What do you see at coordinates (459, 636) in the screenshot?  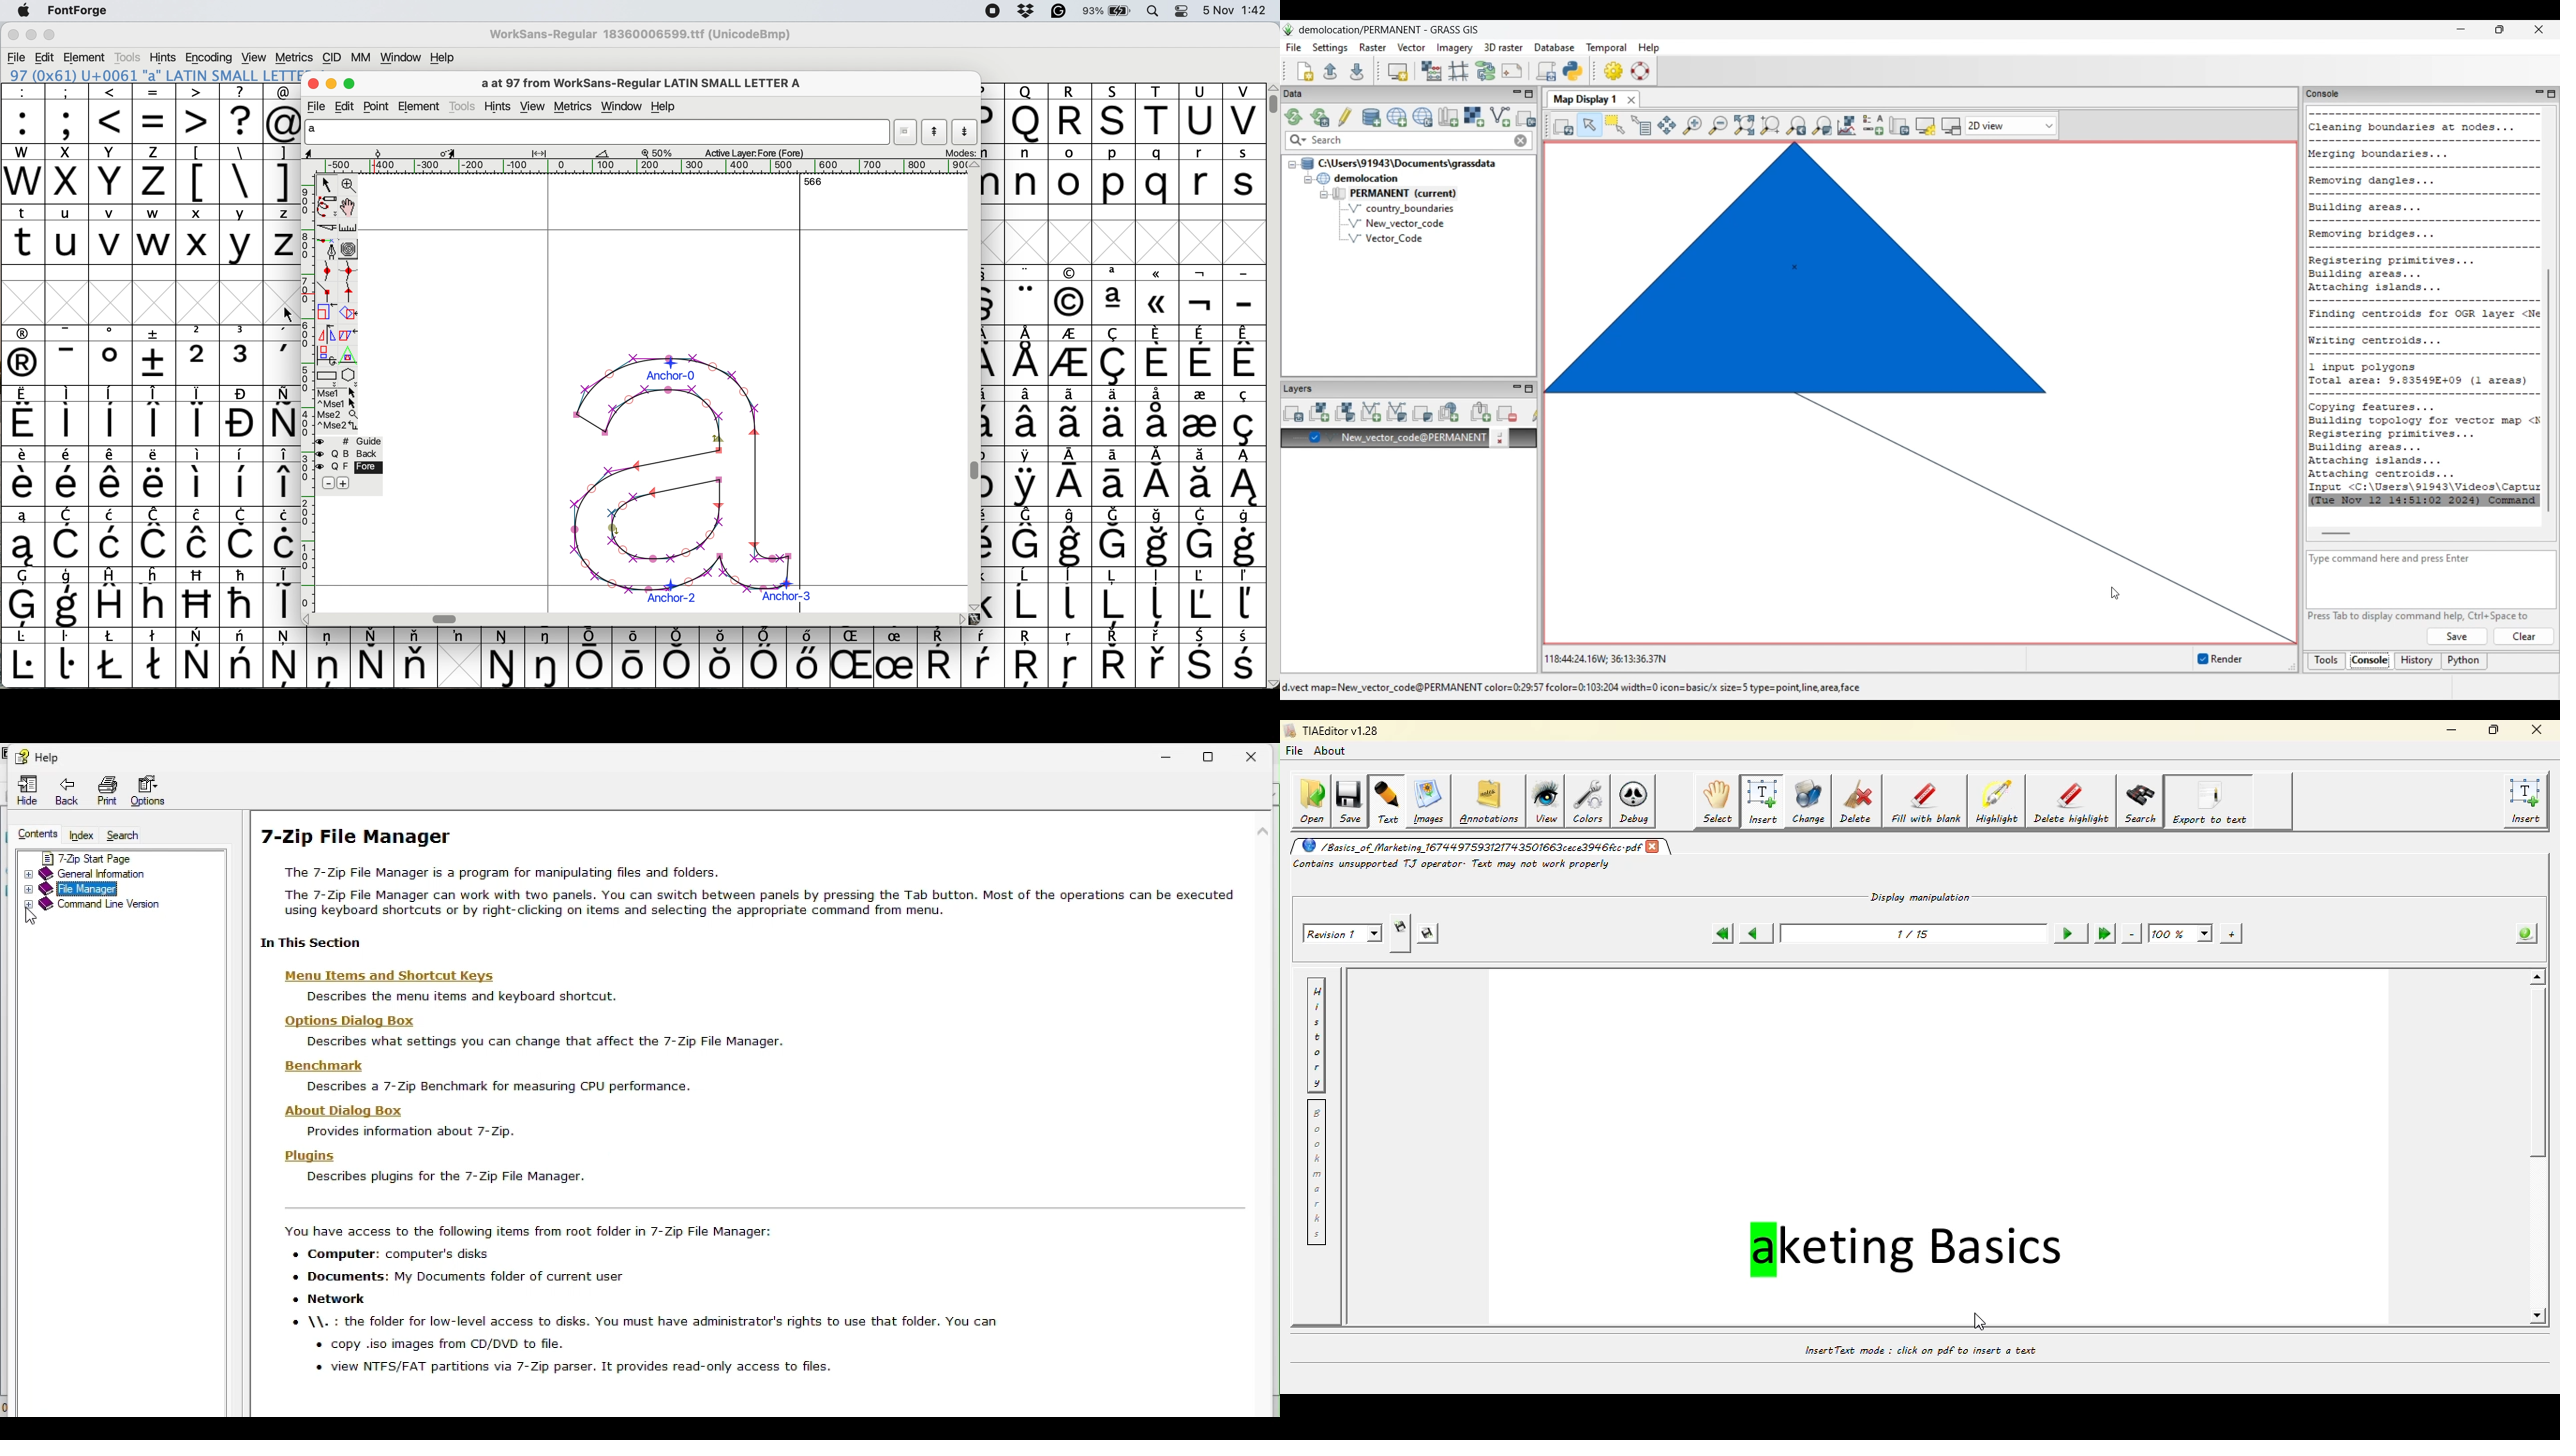 I see `symbol` at bounding box center [459, 636].